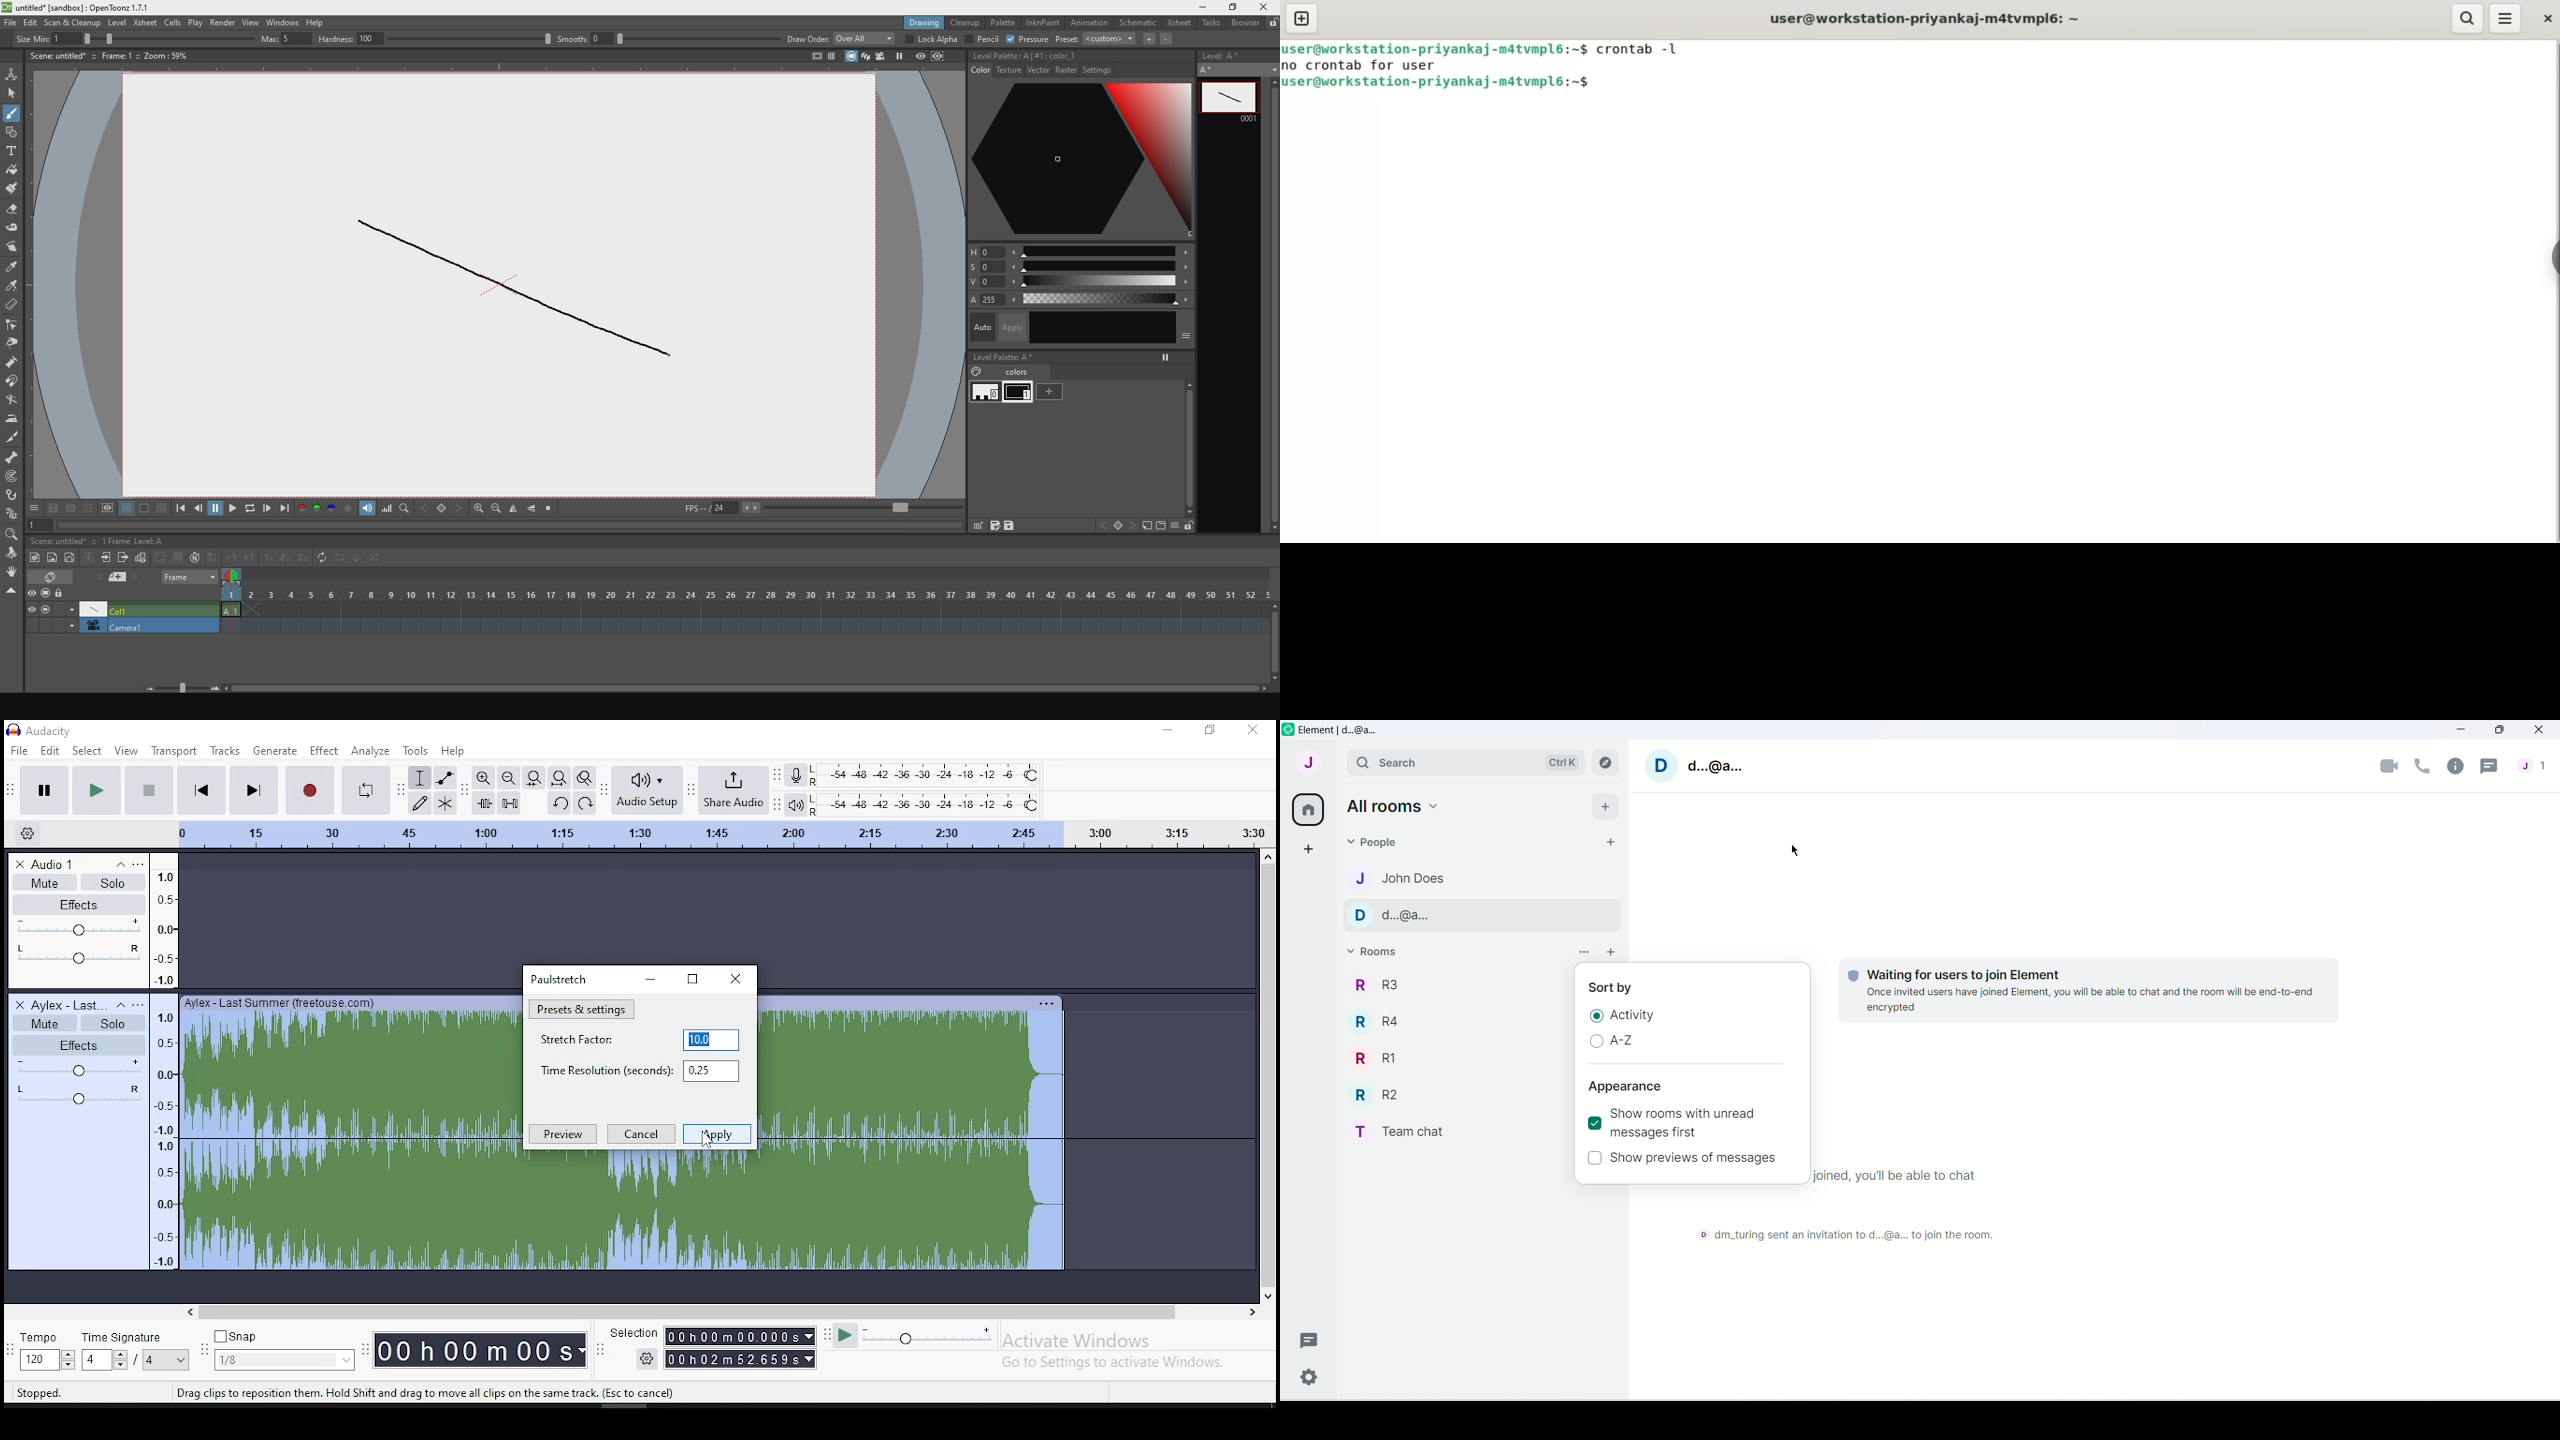  Describe the element at coordinates (12, 553) in the screenshot. I see `move` at that location.